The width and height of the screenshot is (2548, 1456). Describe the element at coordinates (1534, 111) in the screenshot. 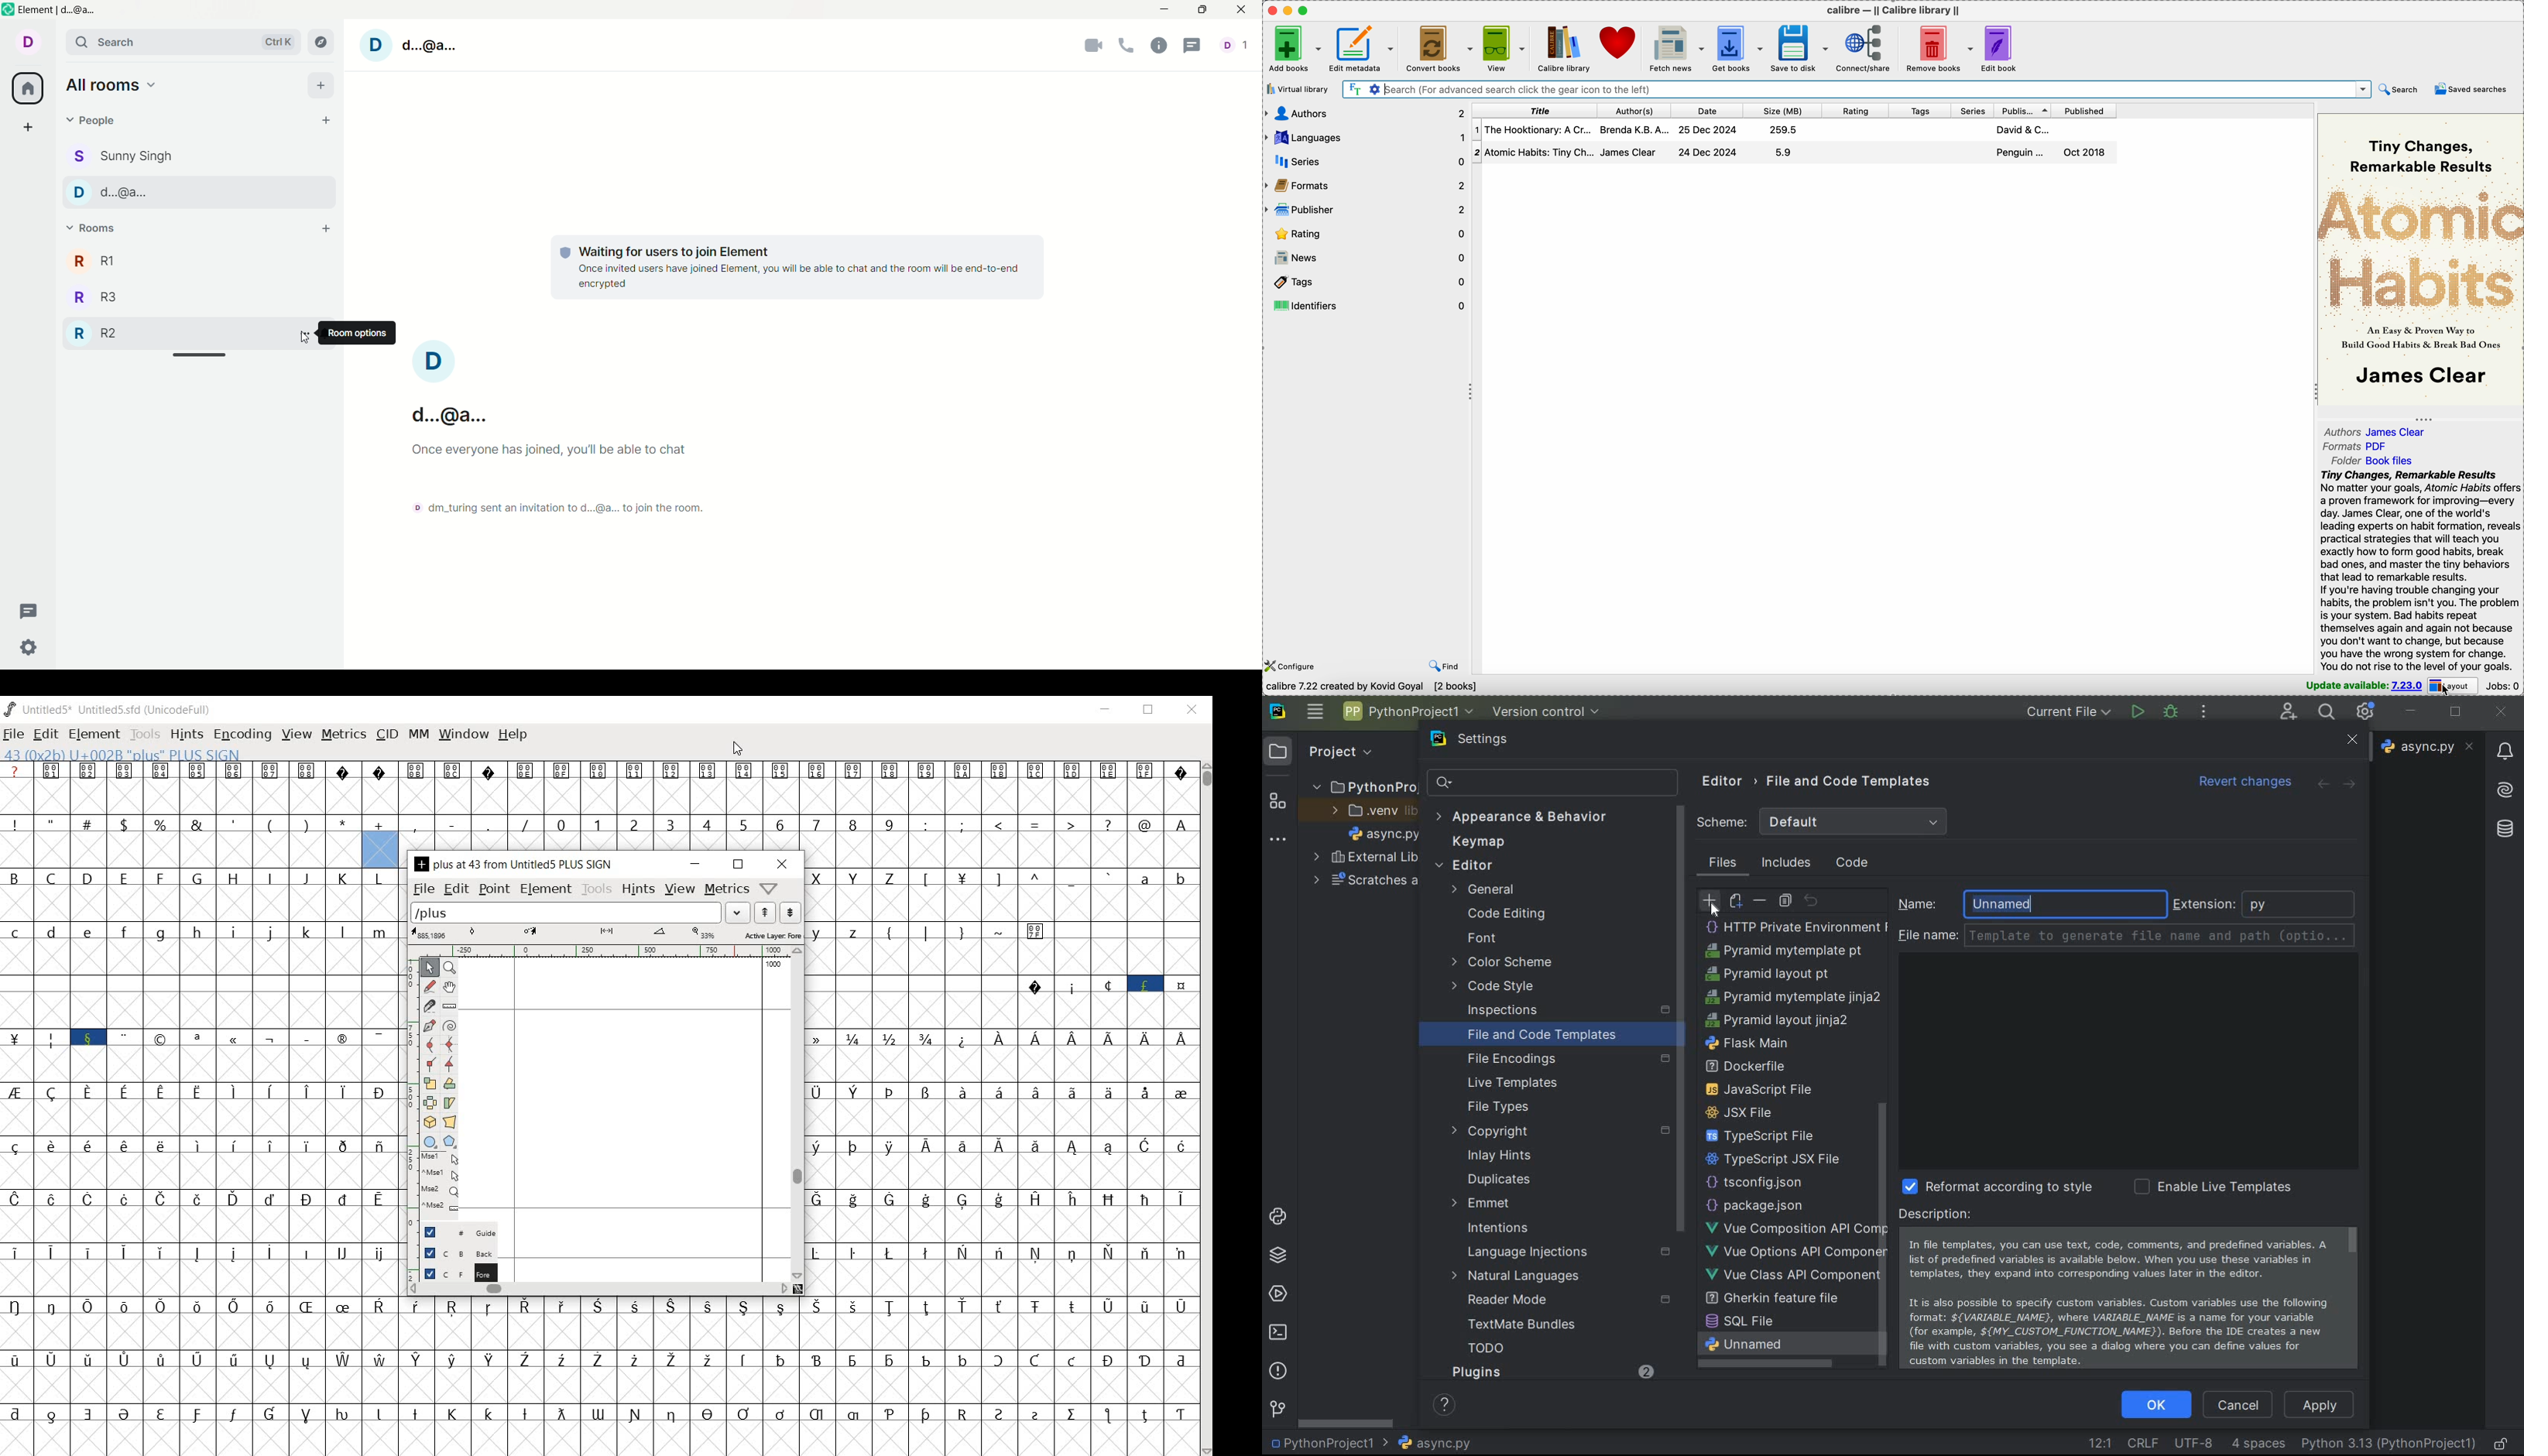

I see `title` at that location.